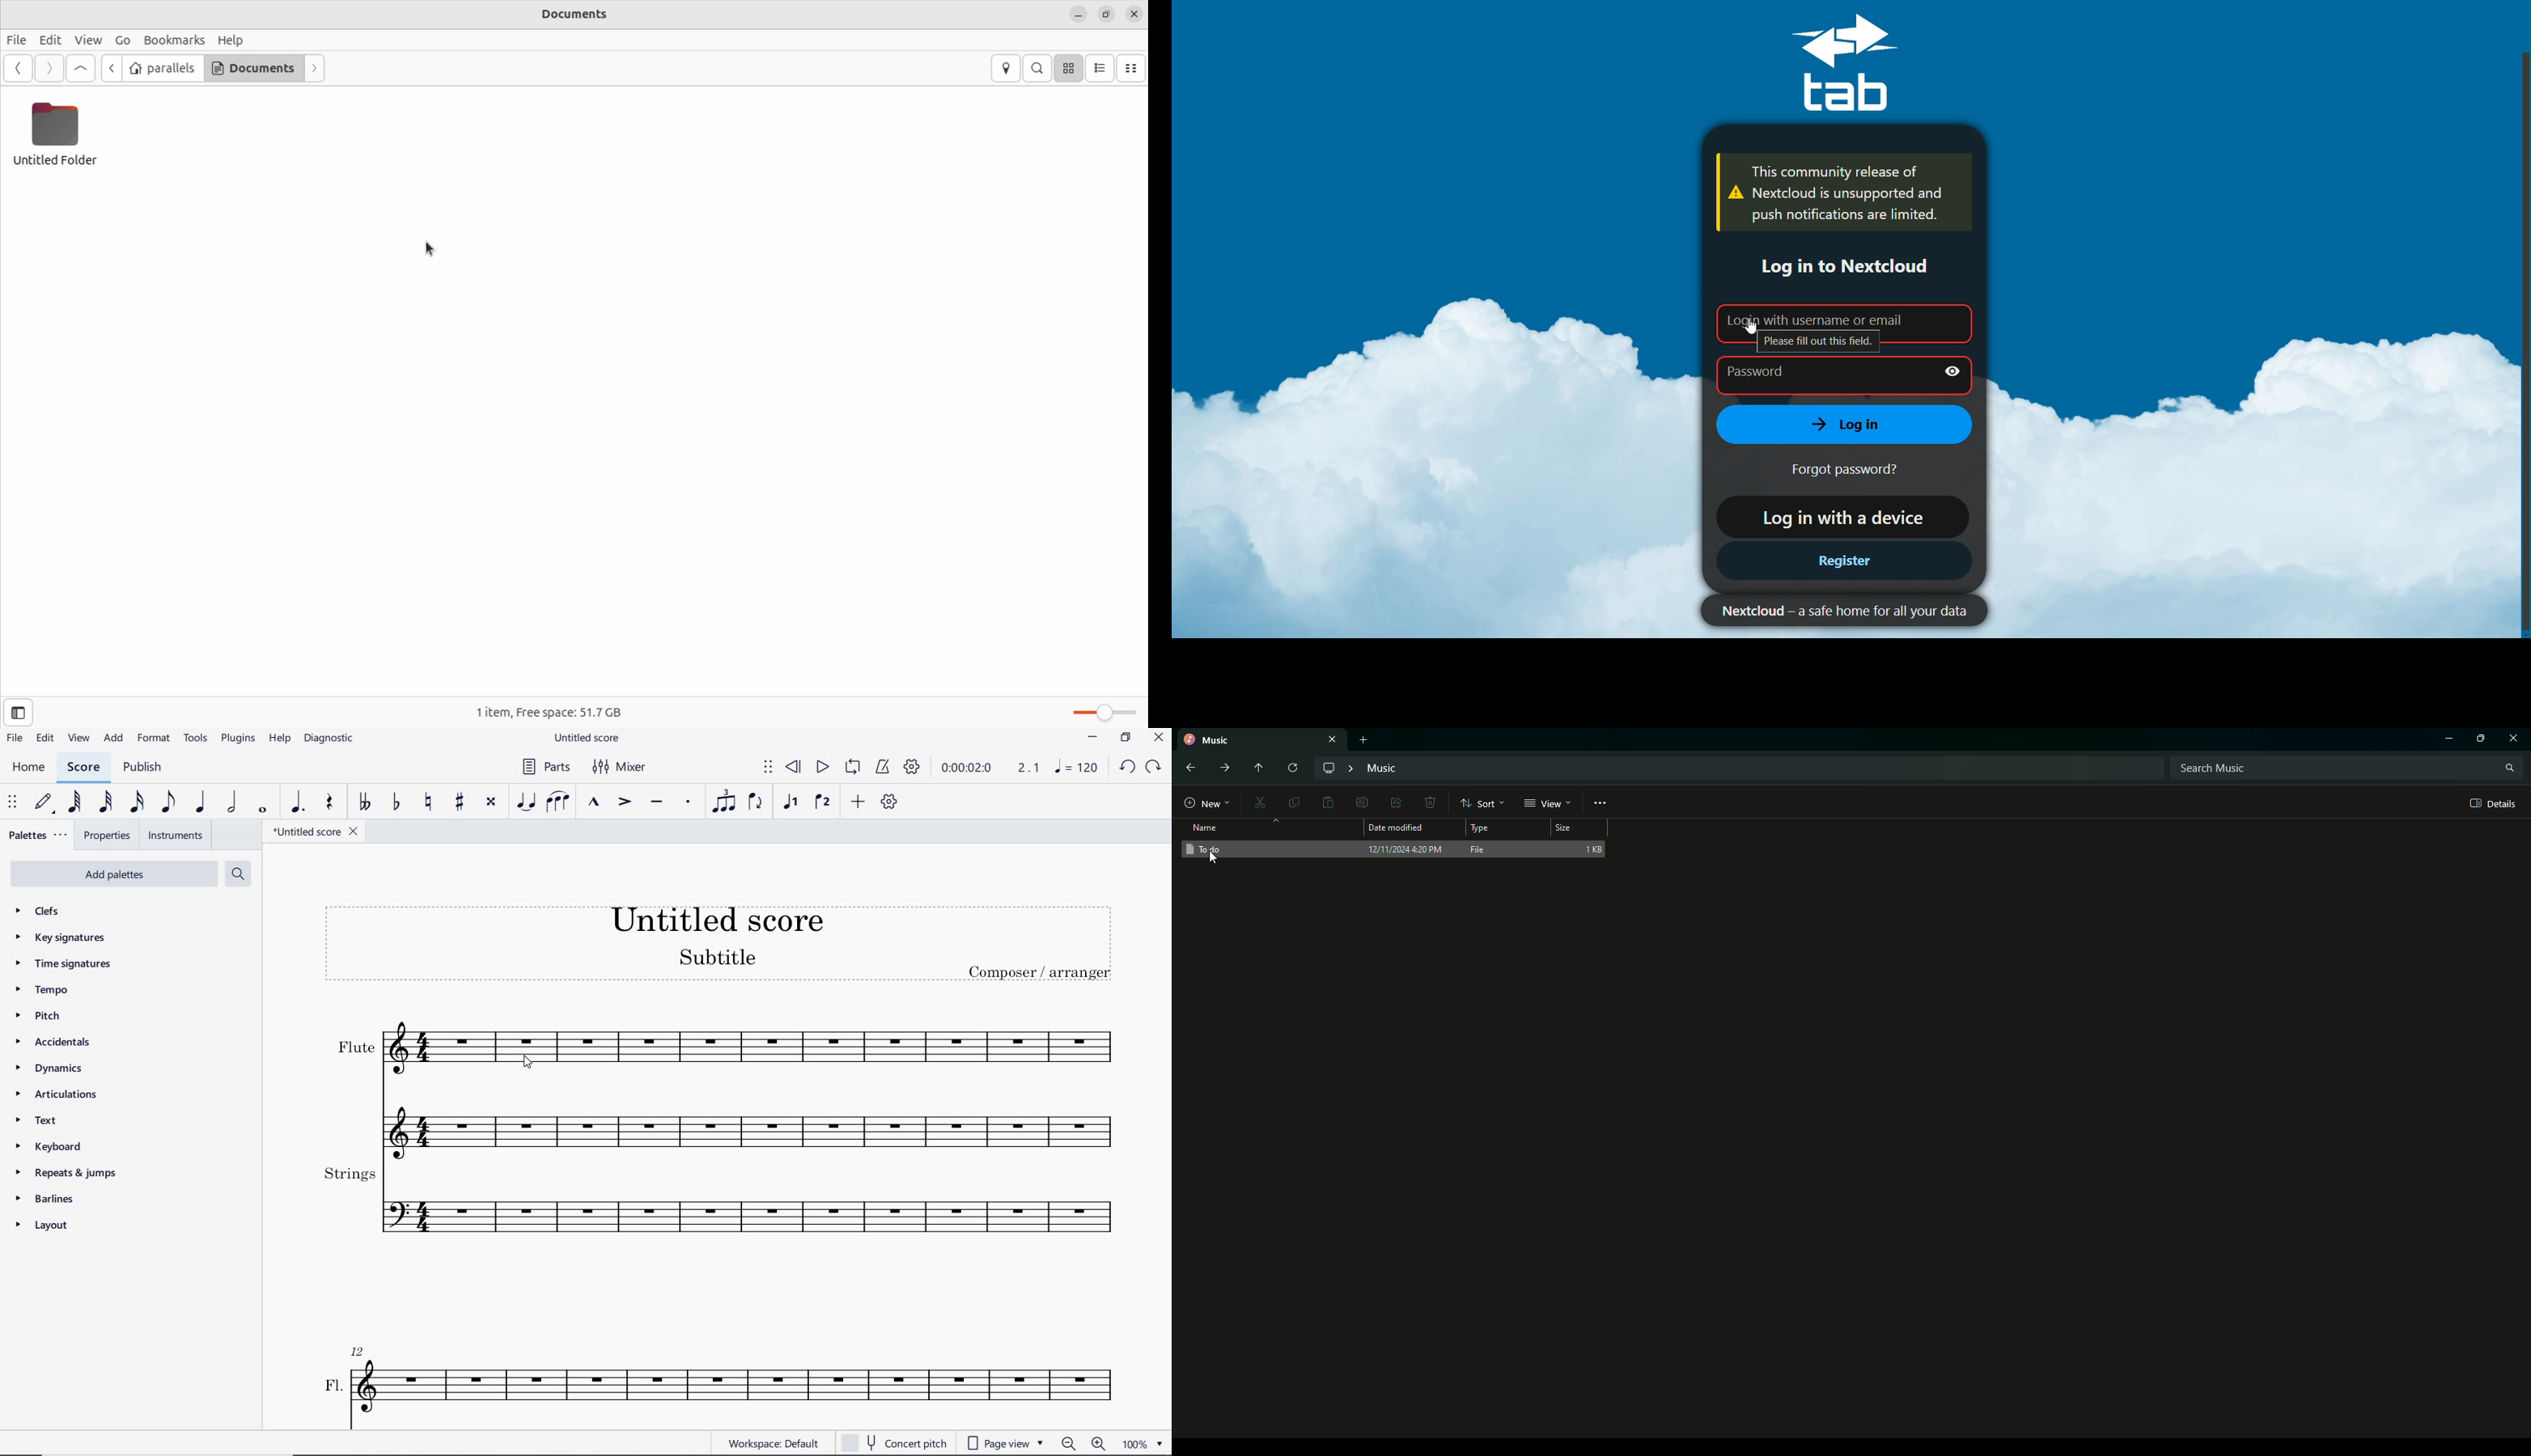 The height and width of the screenshot is (1456, 2548). Describe the element at coordinates (1260, 803) in the screenshot. I see `Cut` at that location.